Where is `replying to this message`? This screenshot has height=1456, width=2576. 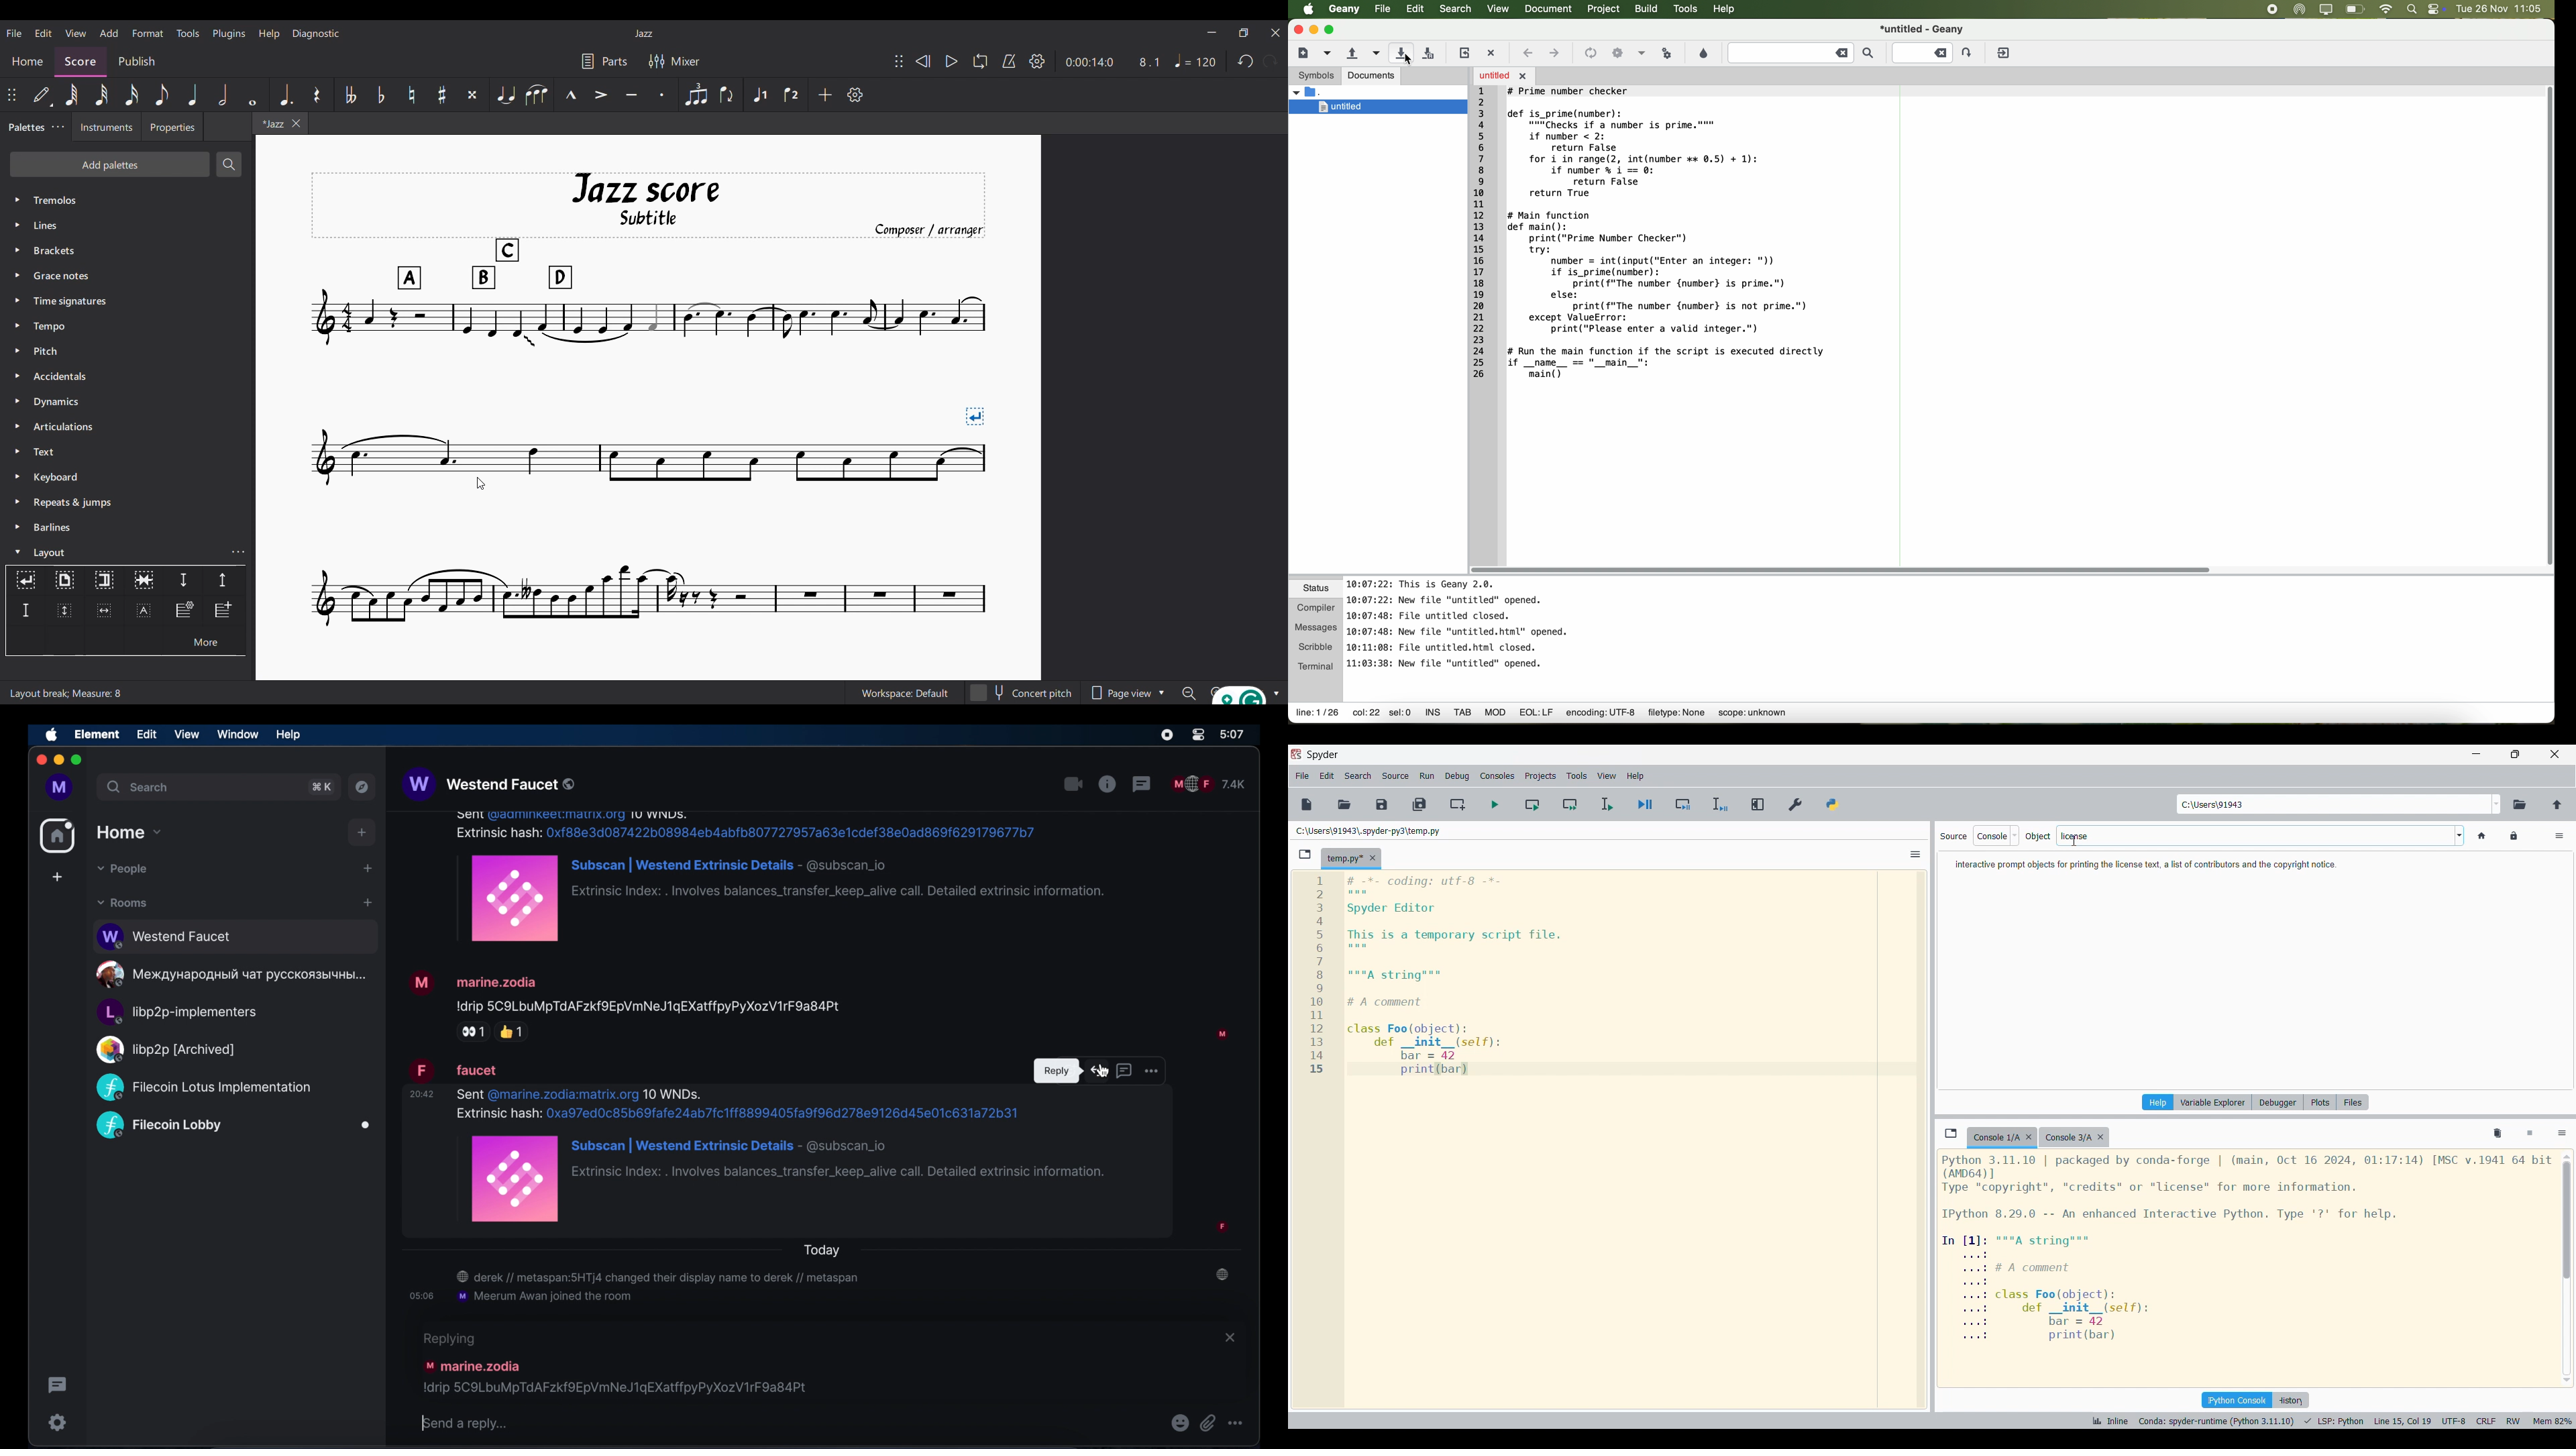
replying to this message is located at coordinates (617, 1363).